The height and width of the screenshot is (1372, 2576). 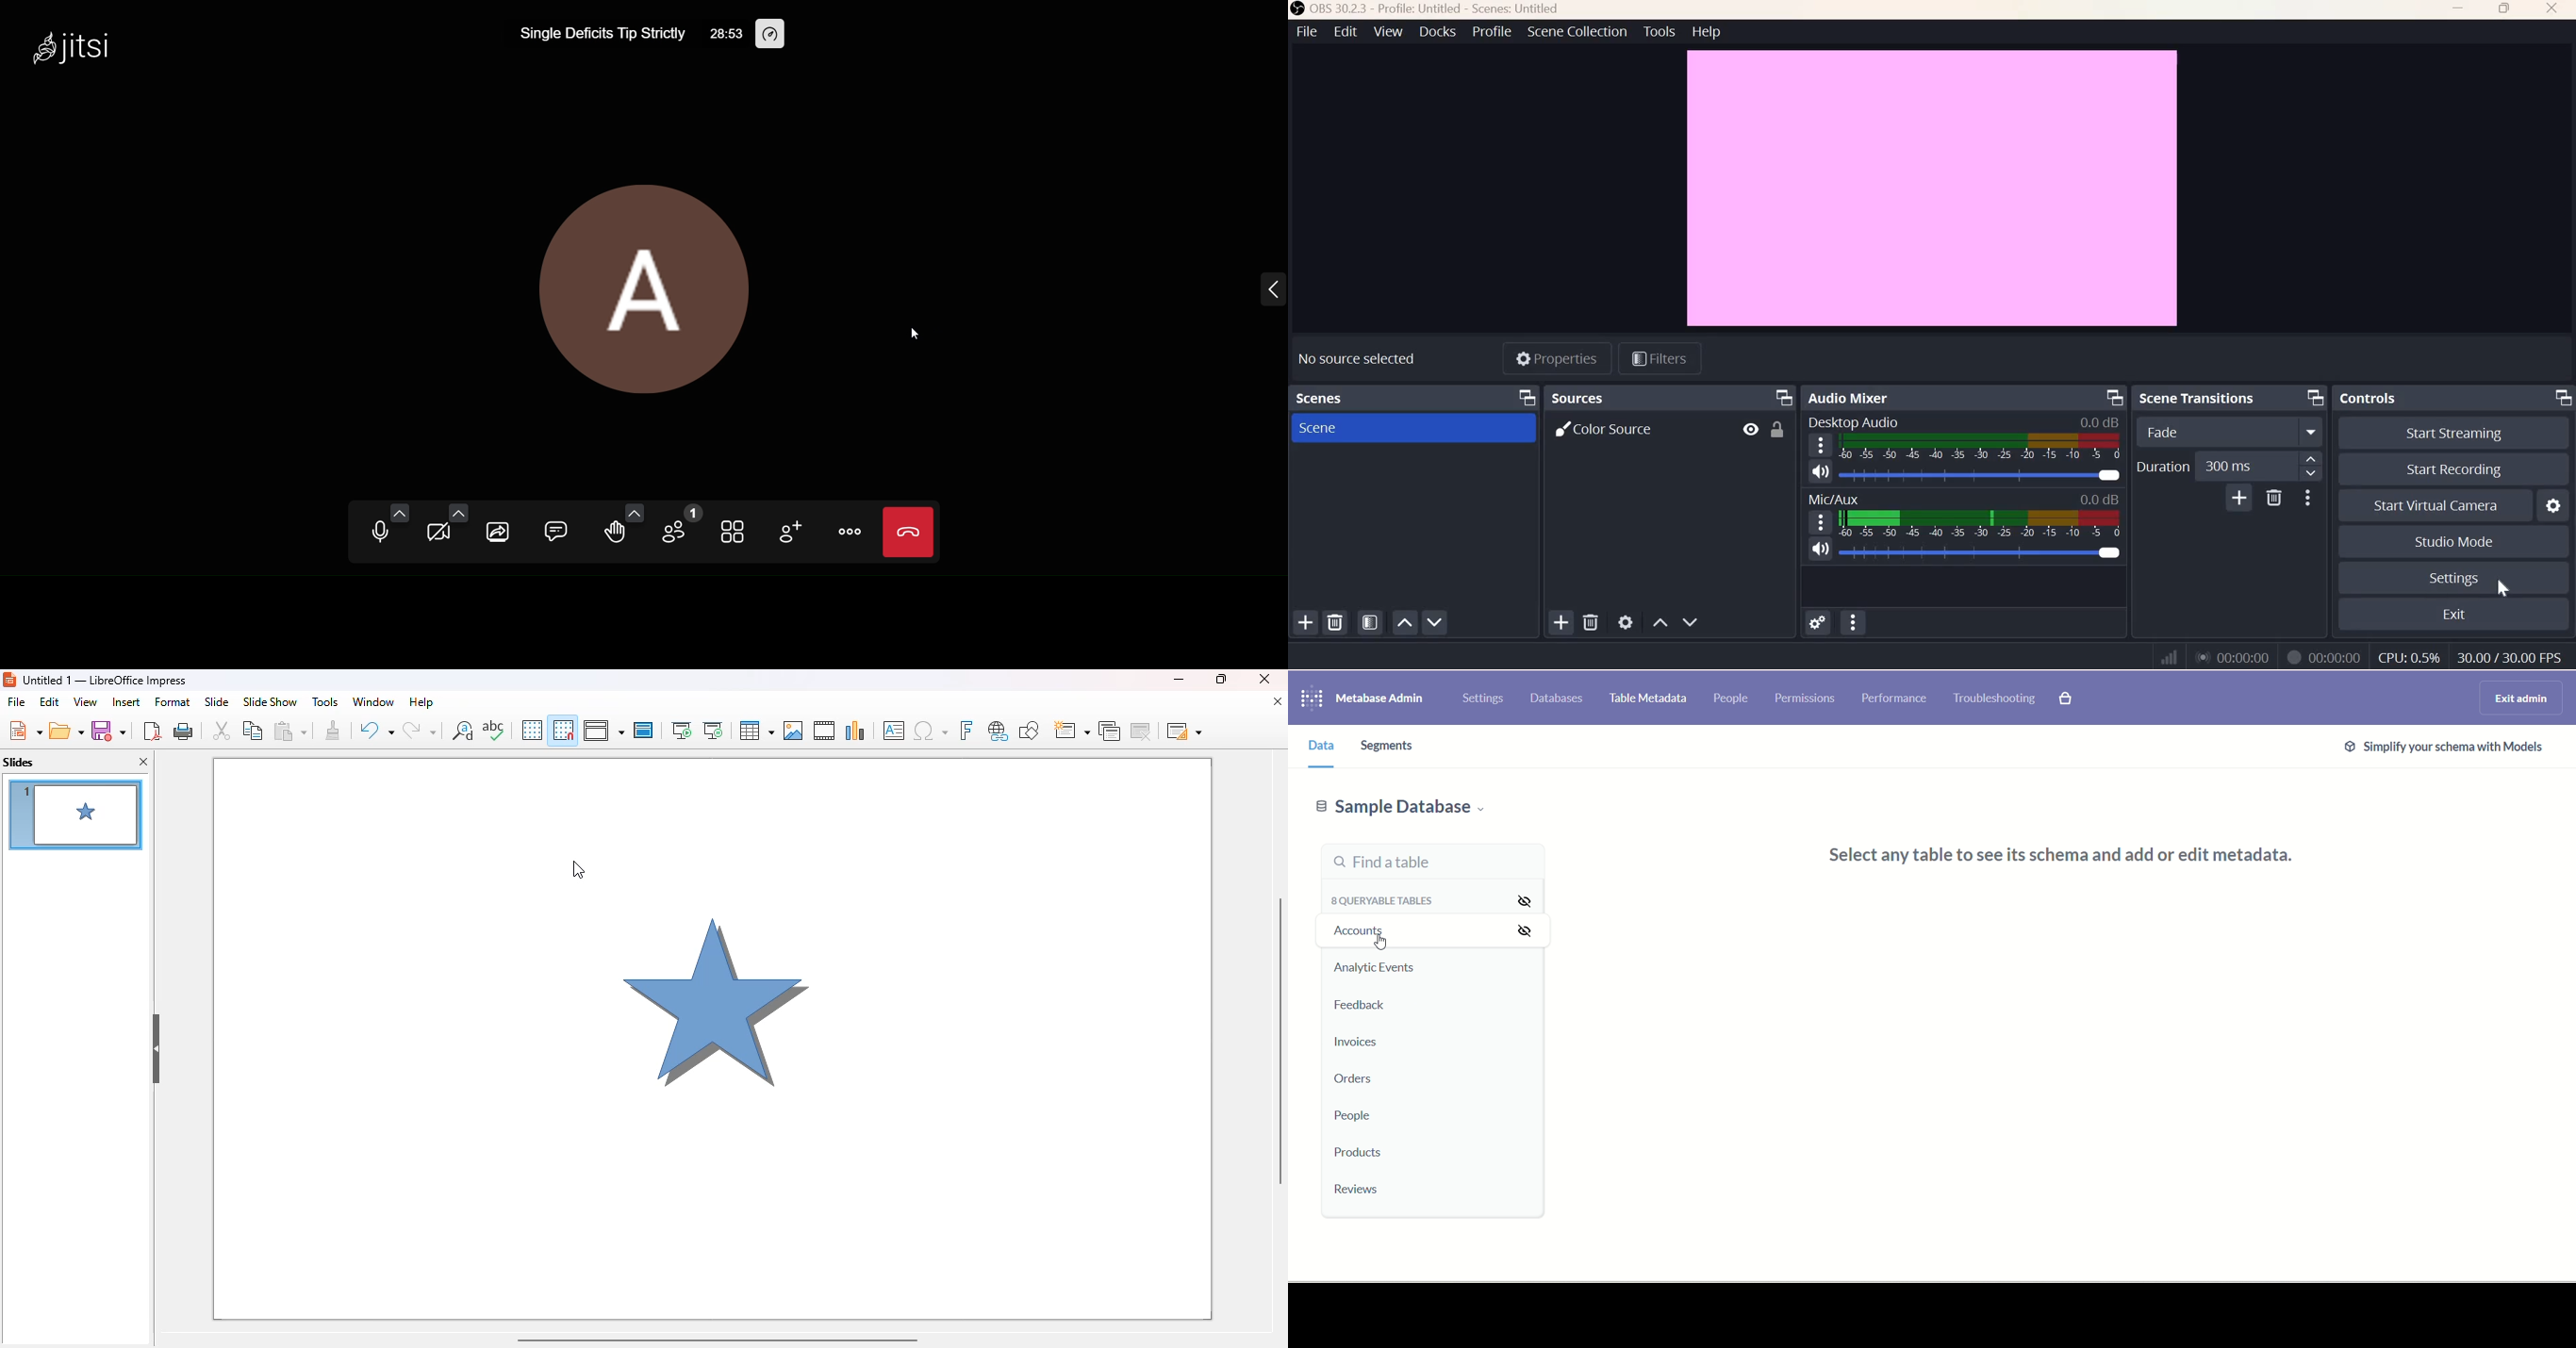 I want to click on help, so click(x=422, y=702).